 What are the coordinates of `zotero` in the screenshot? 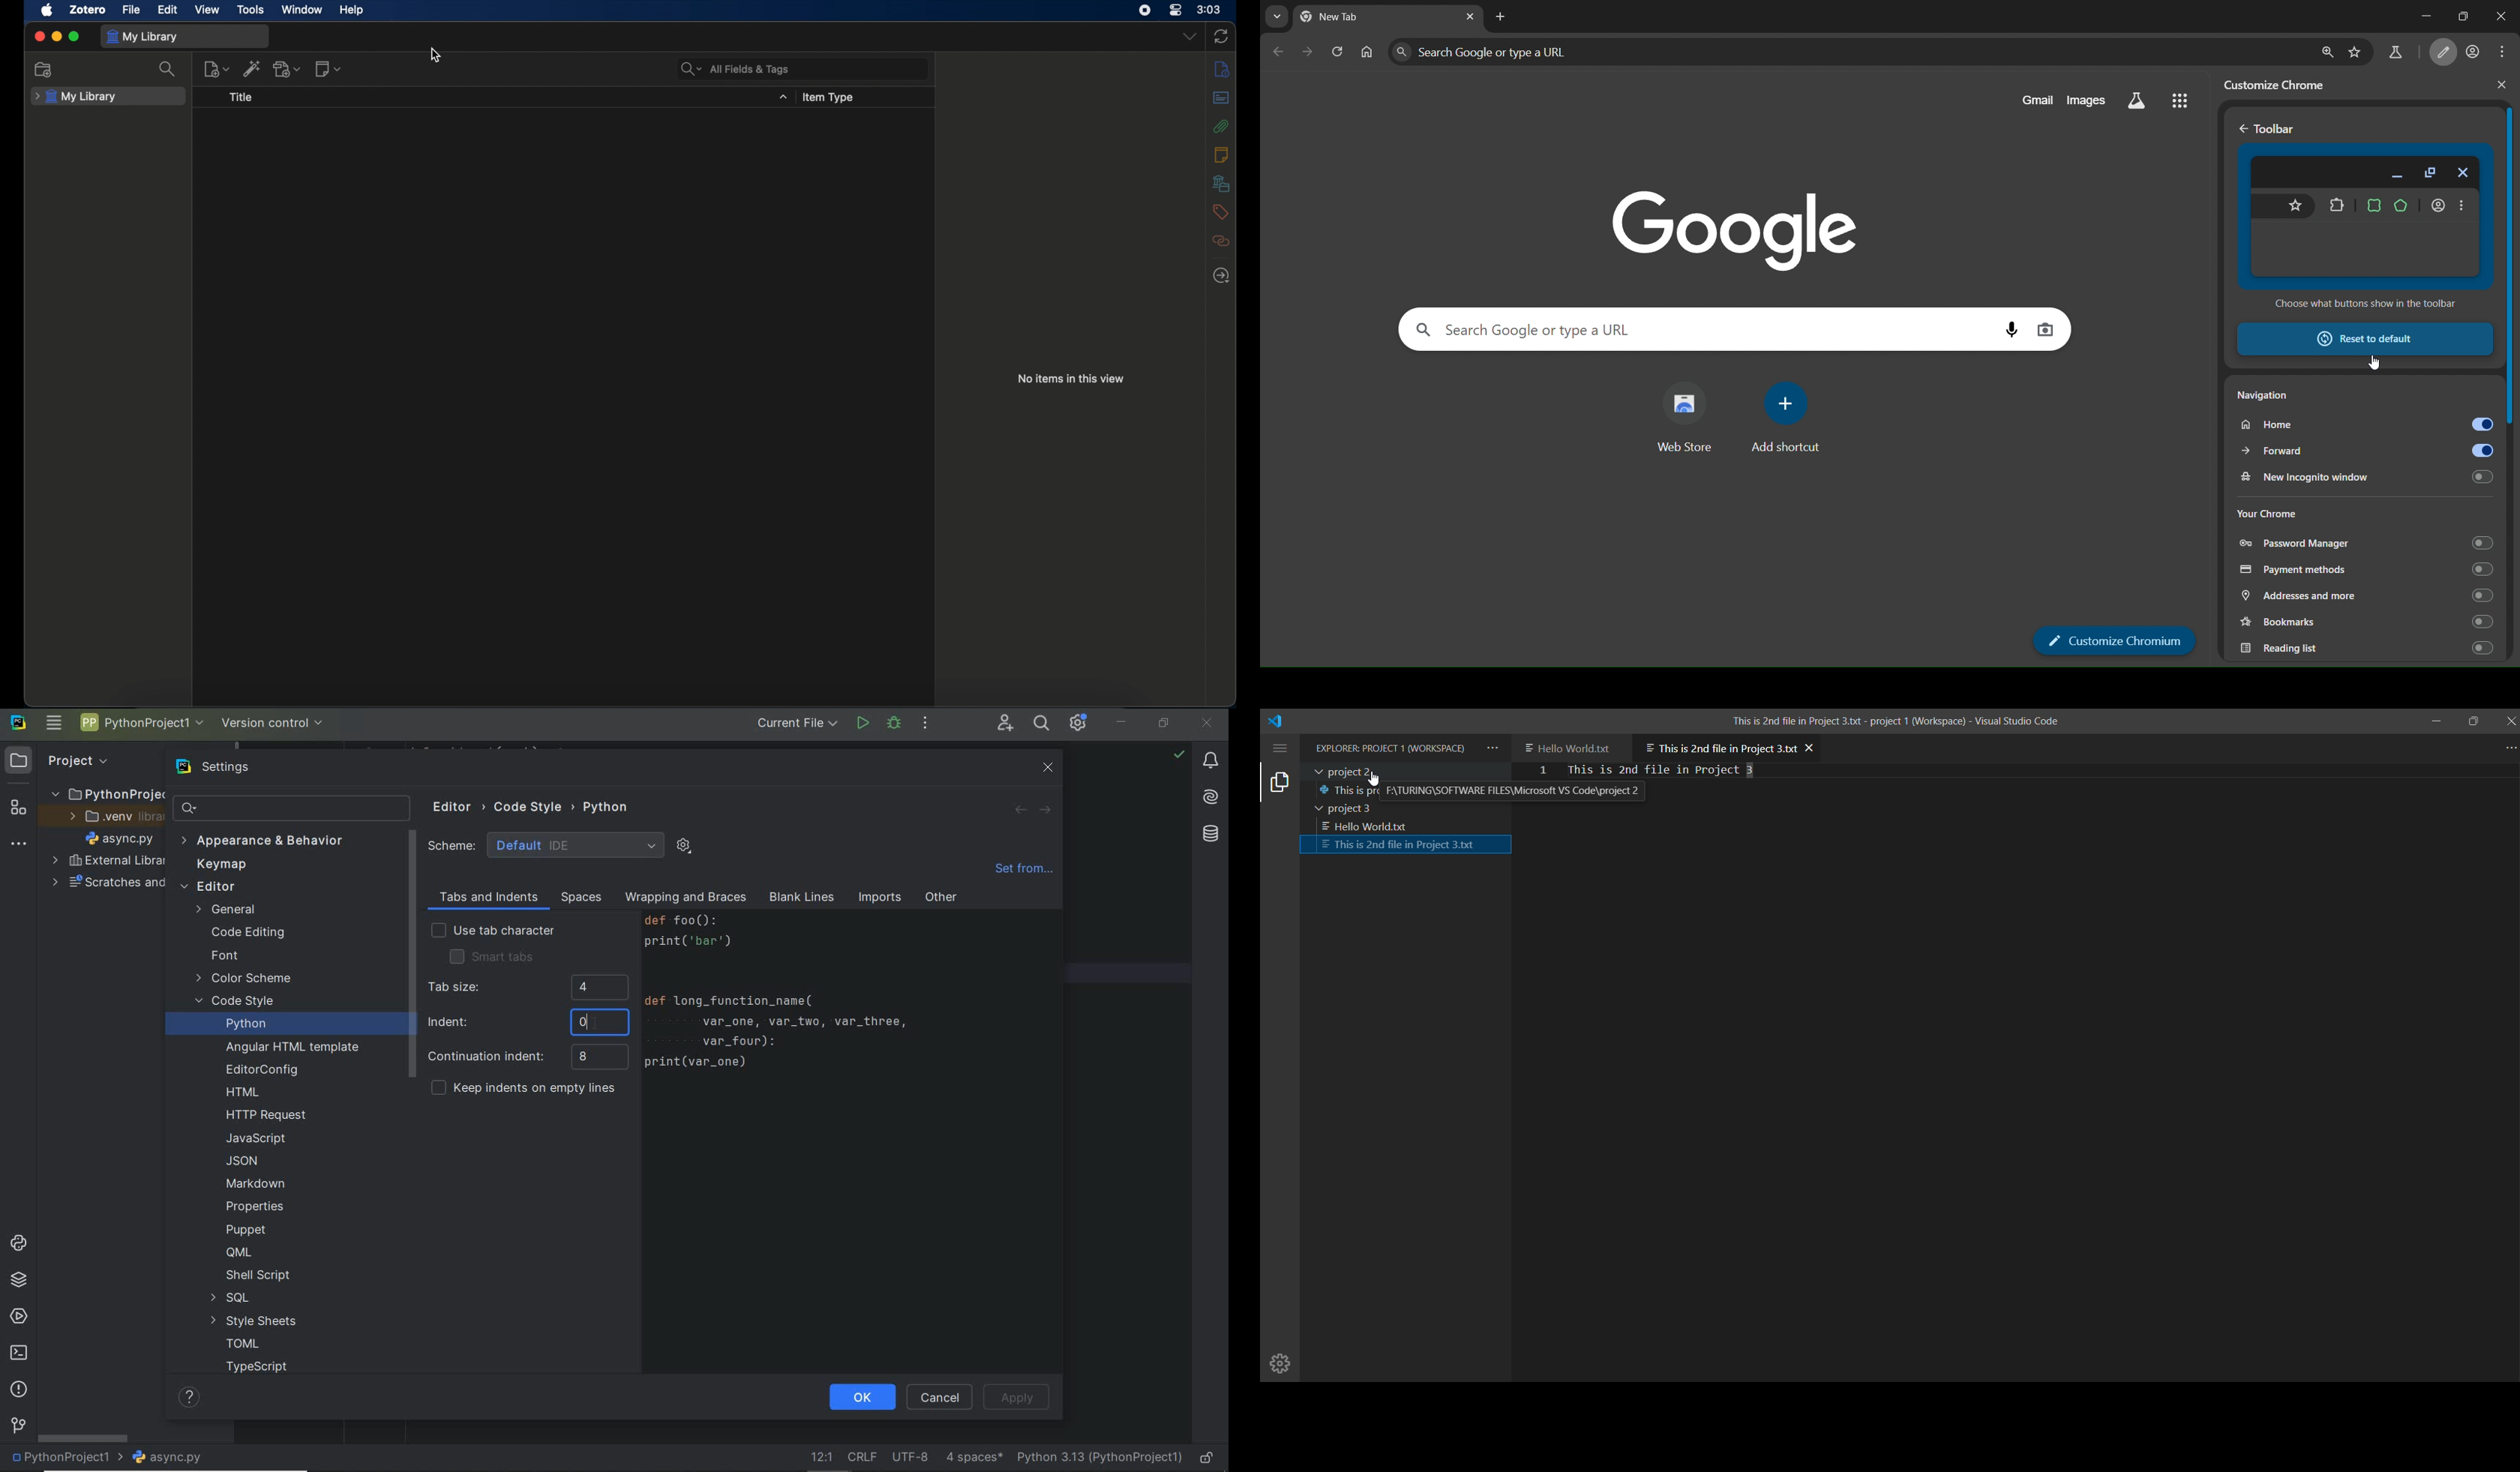 It's located at (87, 9).